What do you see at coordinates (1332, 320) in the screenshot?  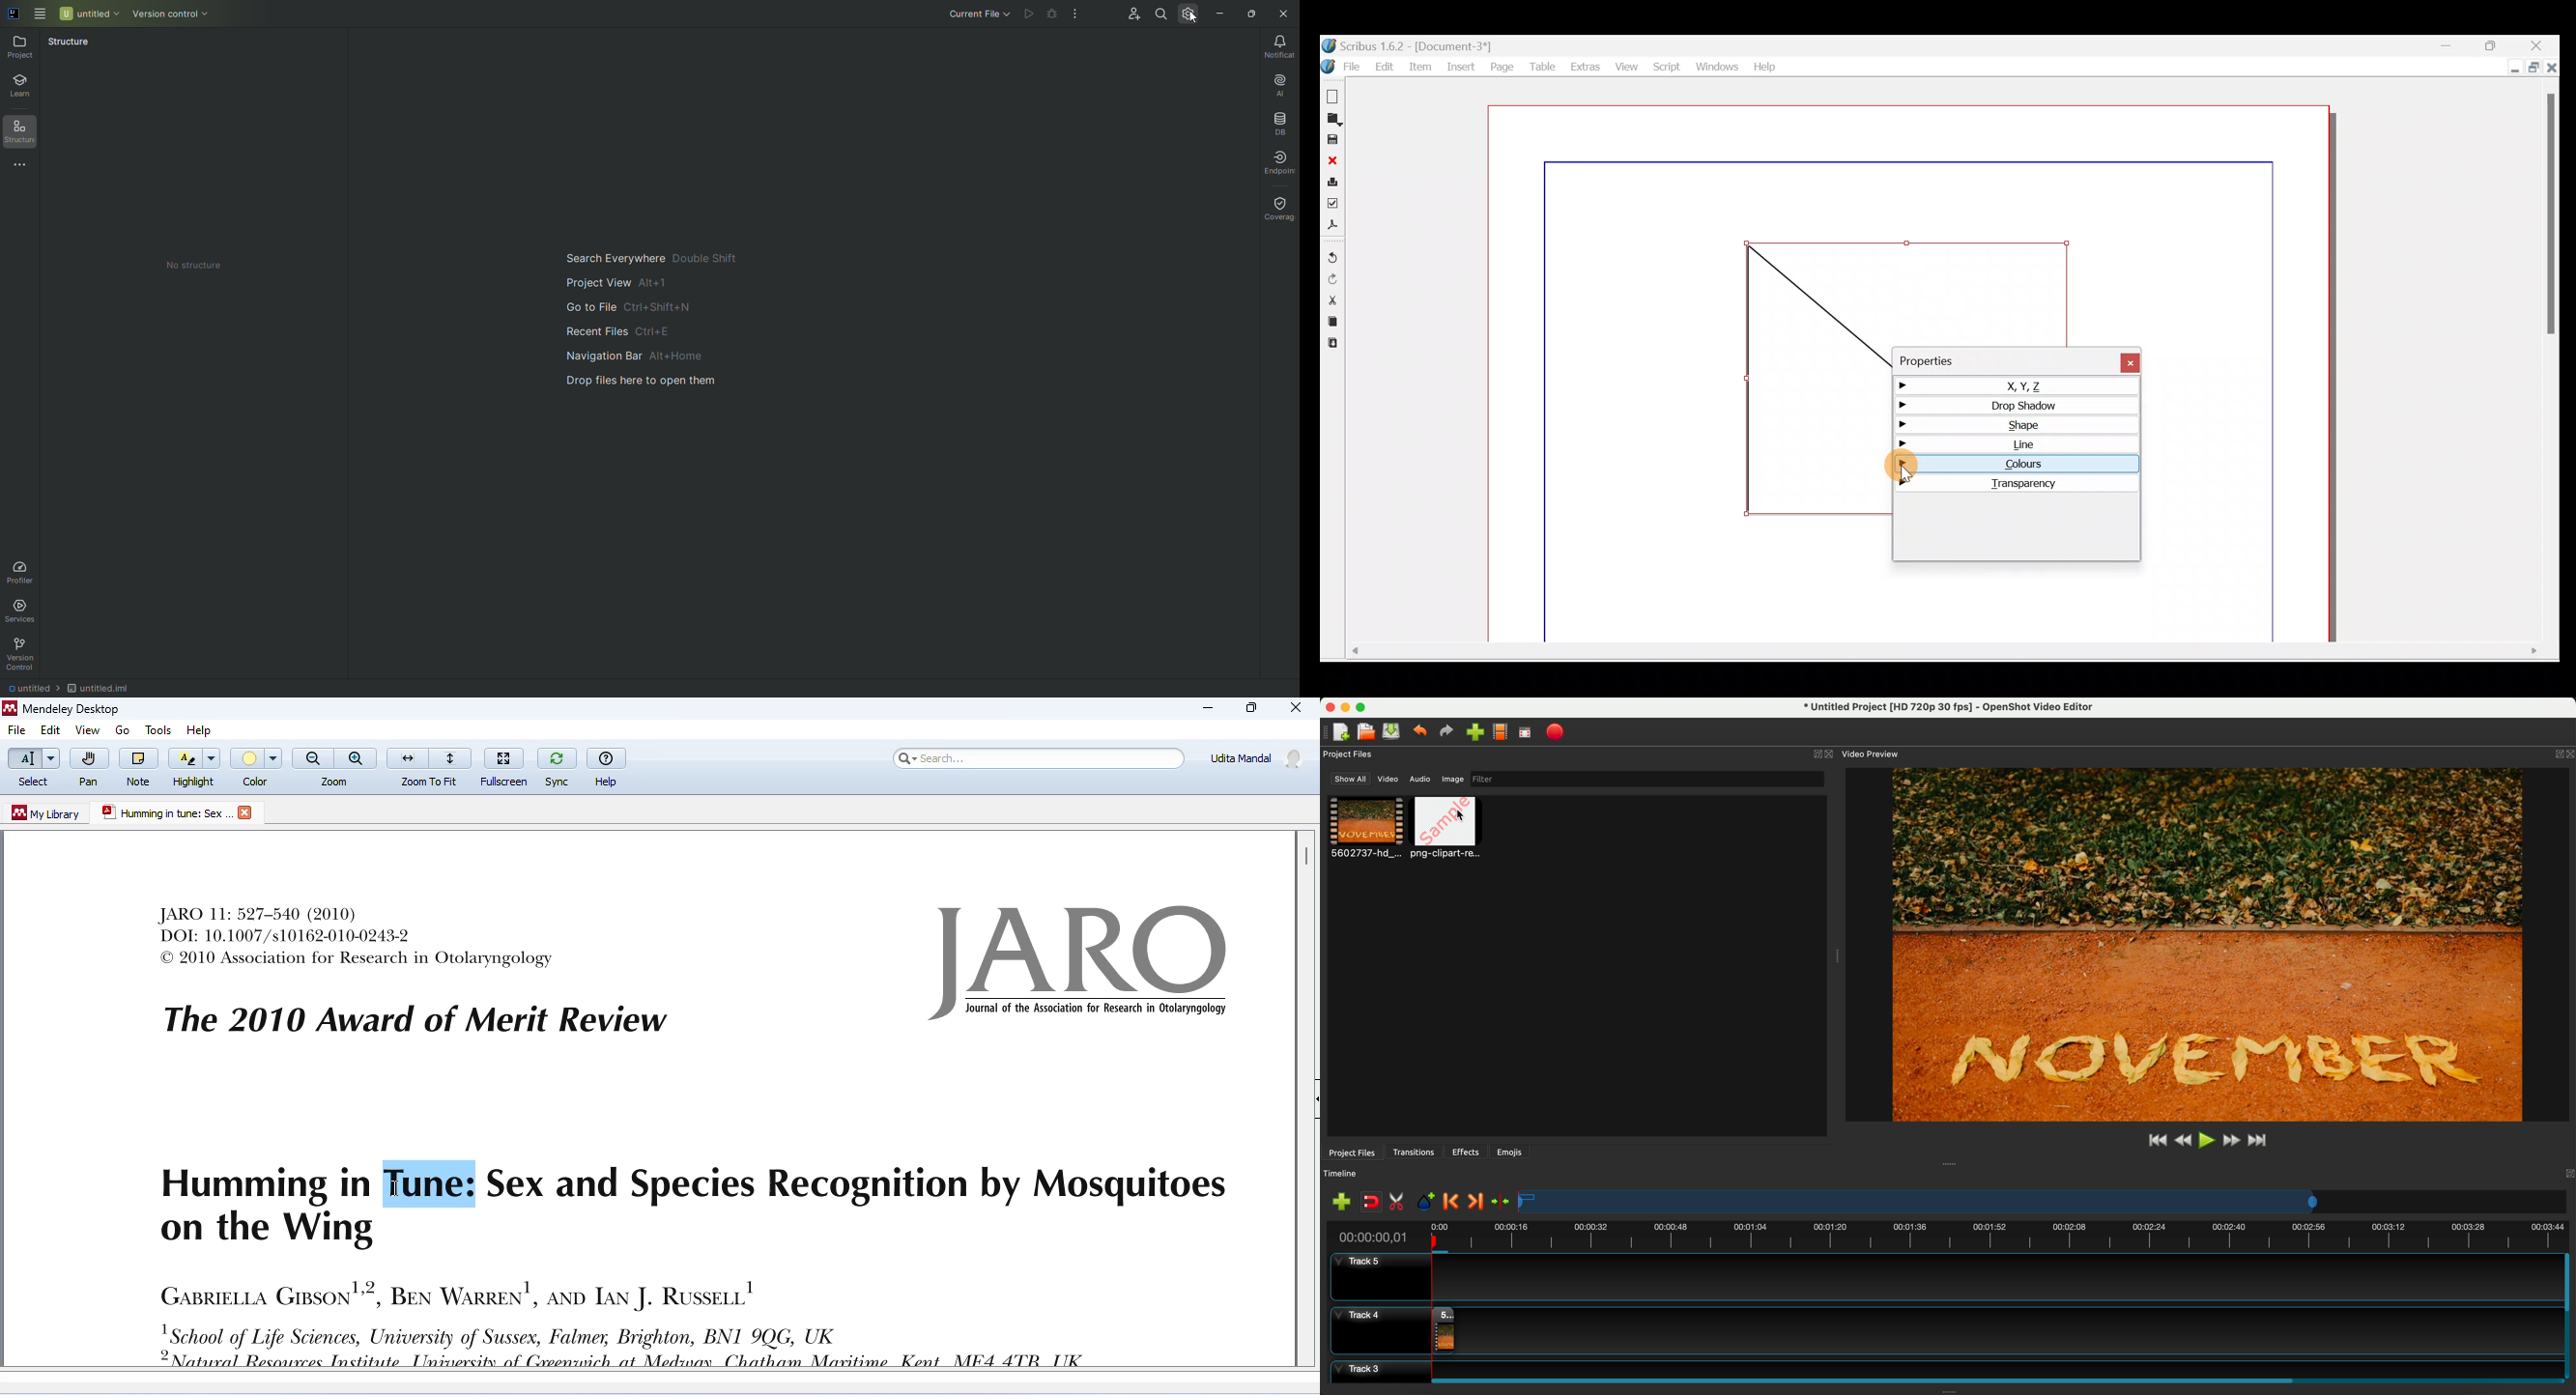 I see `Copy` at bounding box center [1332, 320].